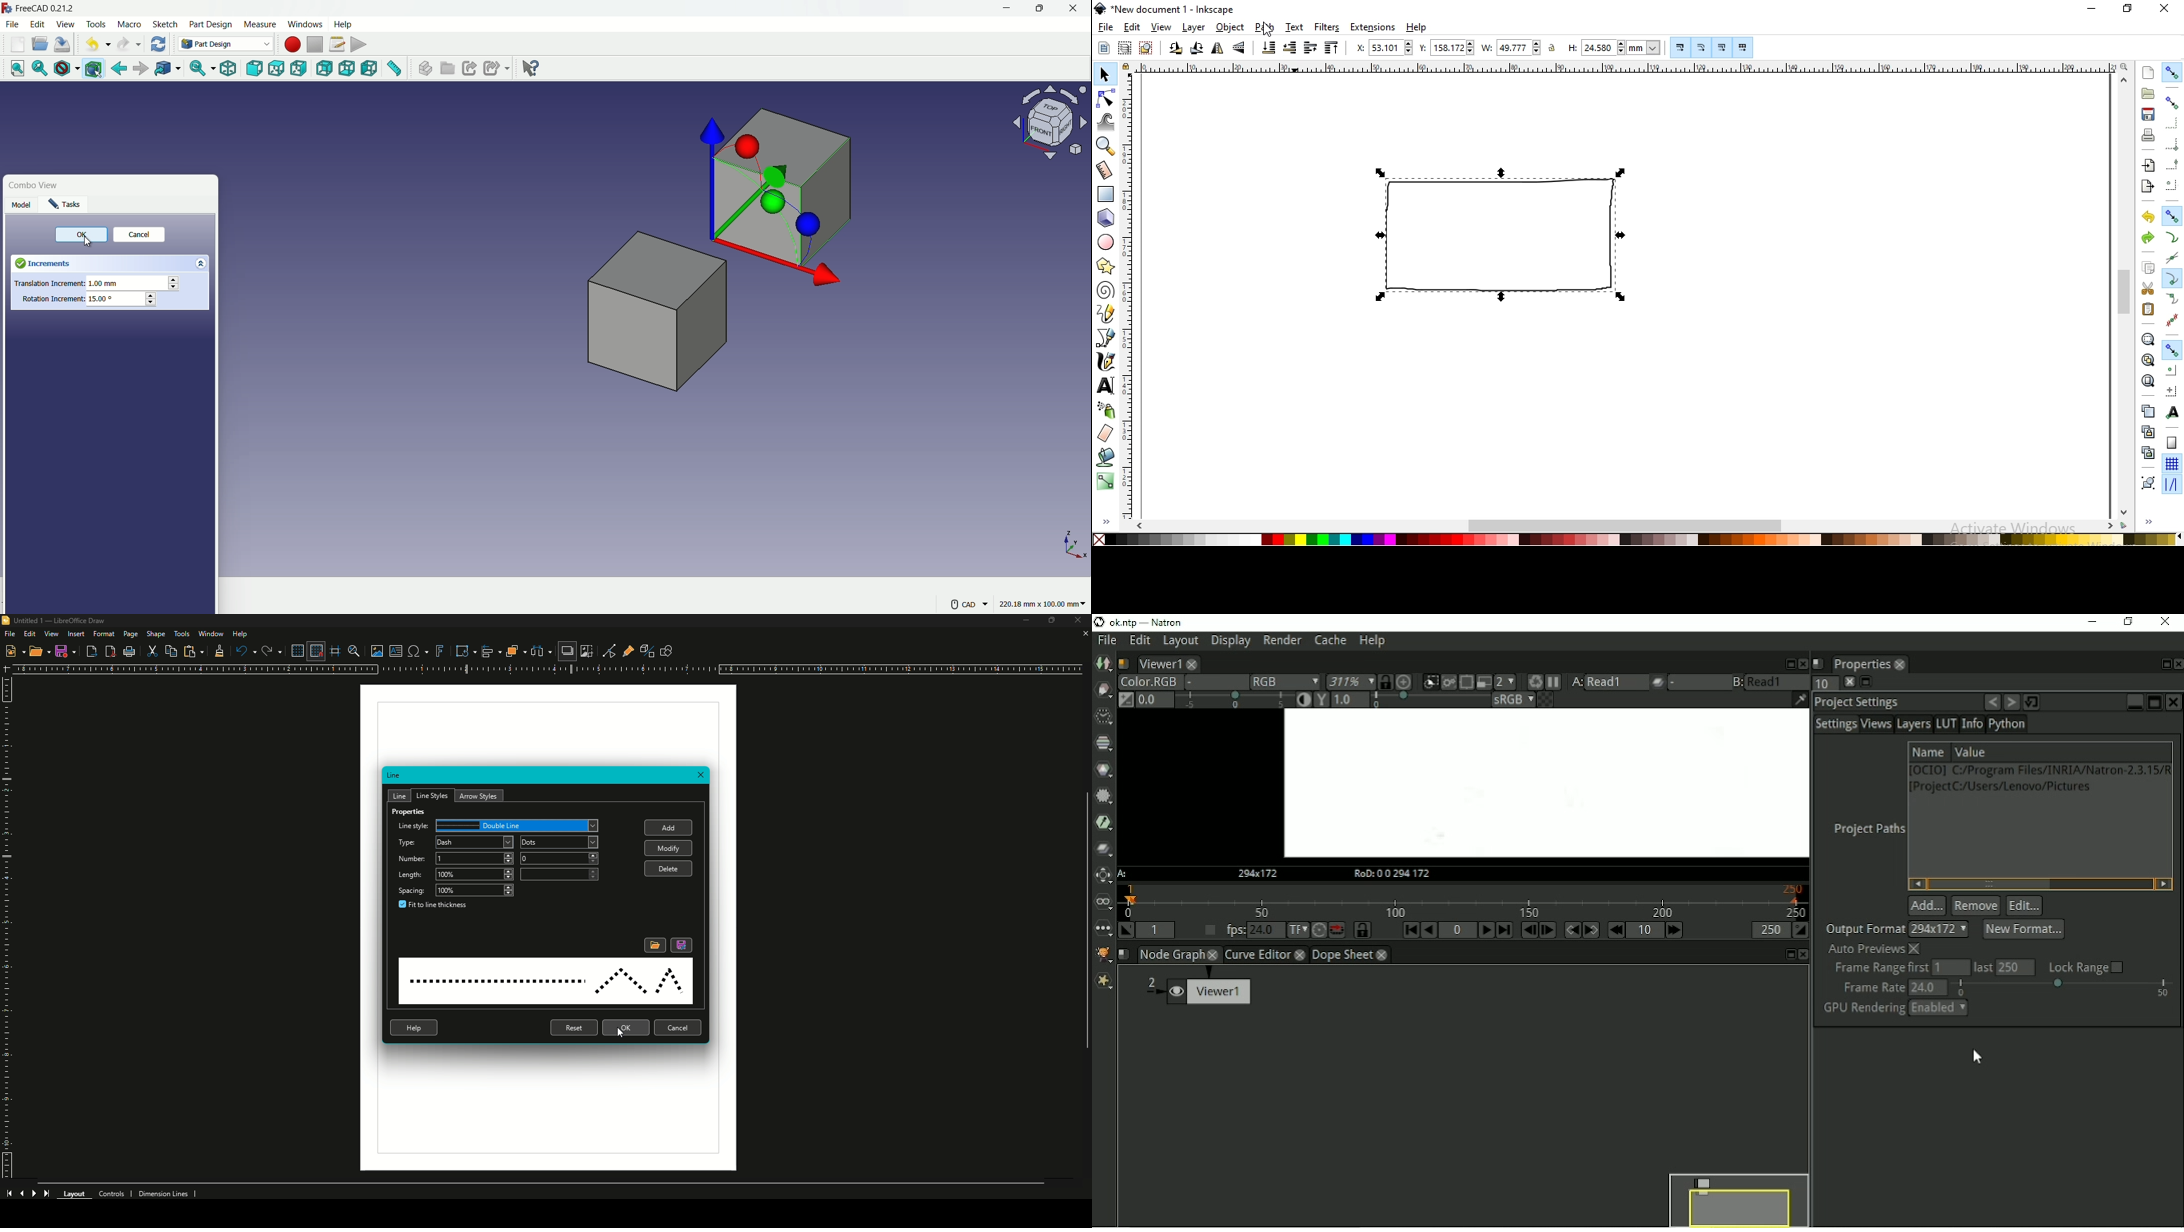  I want to click on Cut, so click(153, 652).